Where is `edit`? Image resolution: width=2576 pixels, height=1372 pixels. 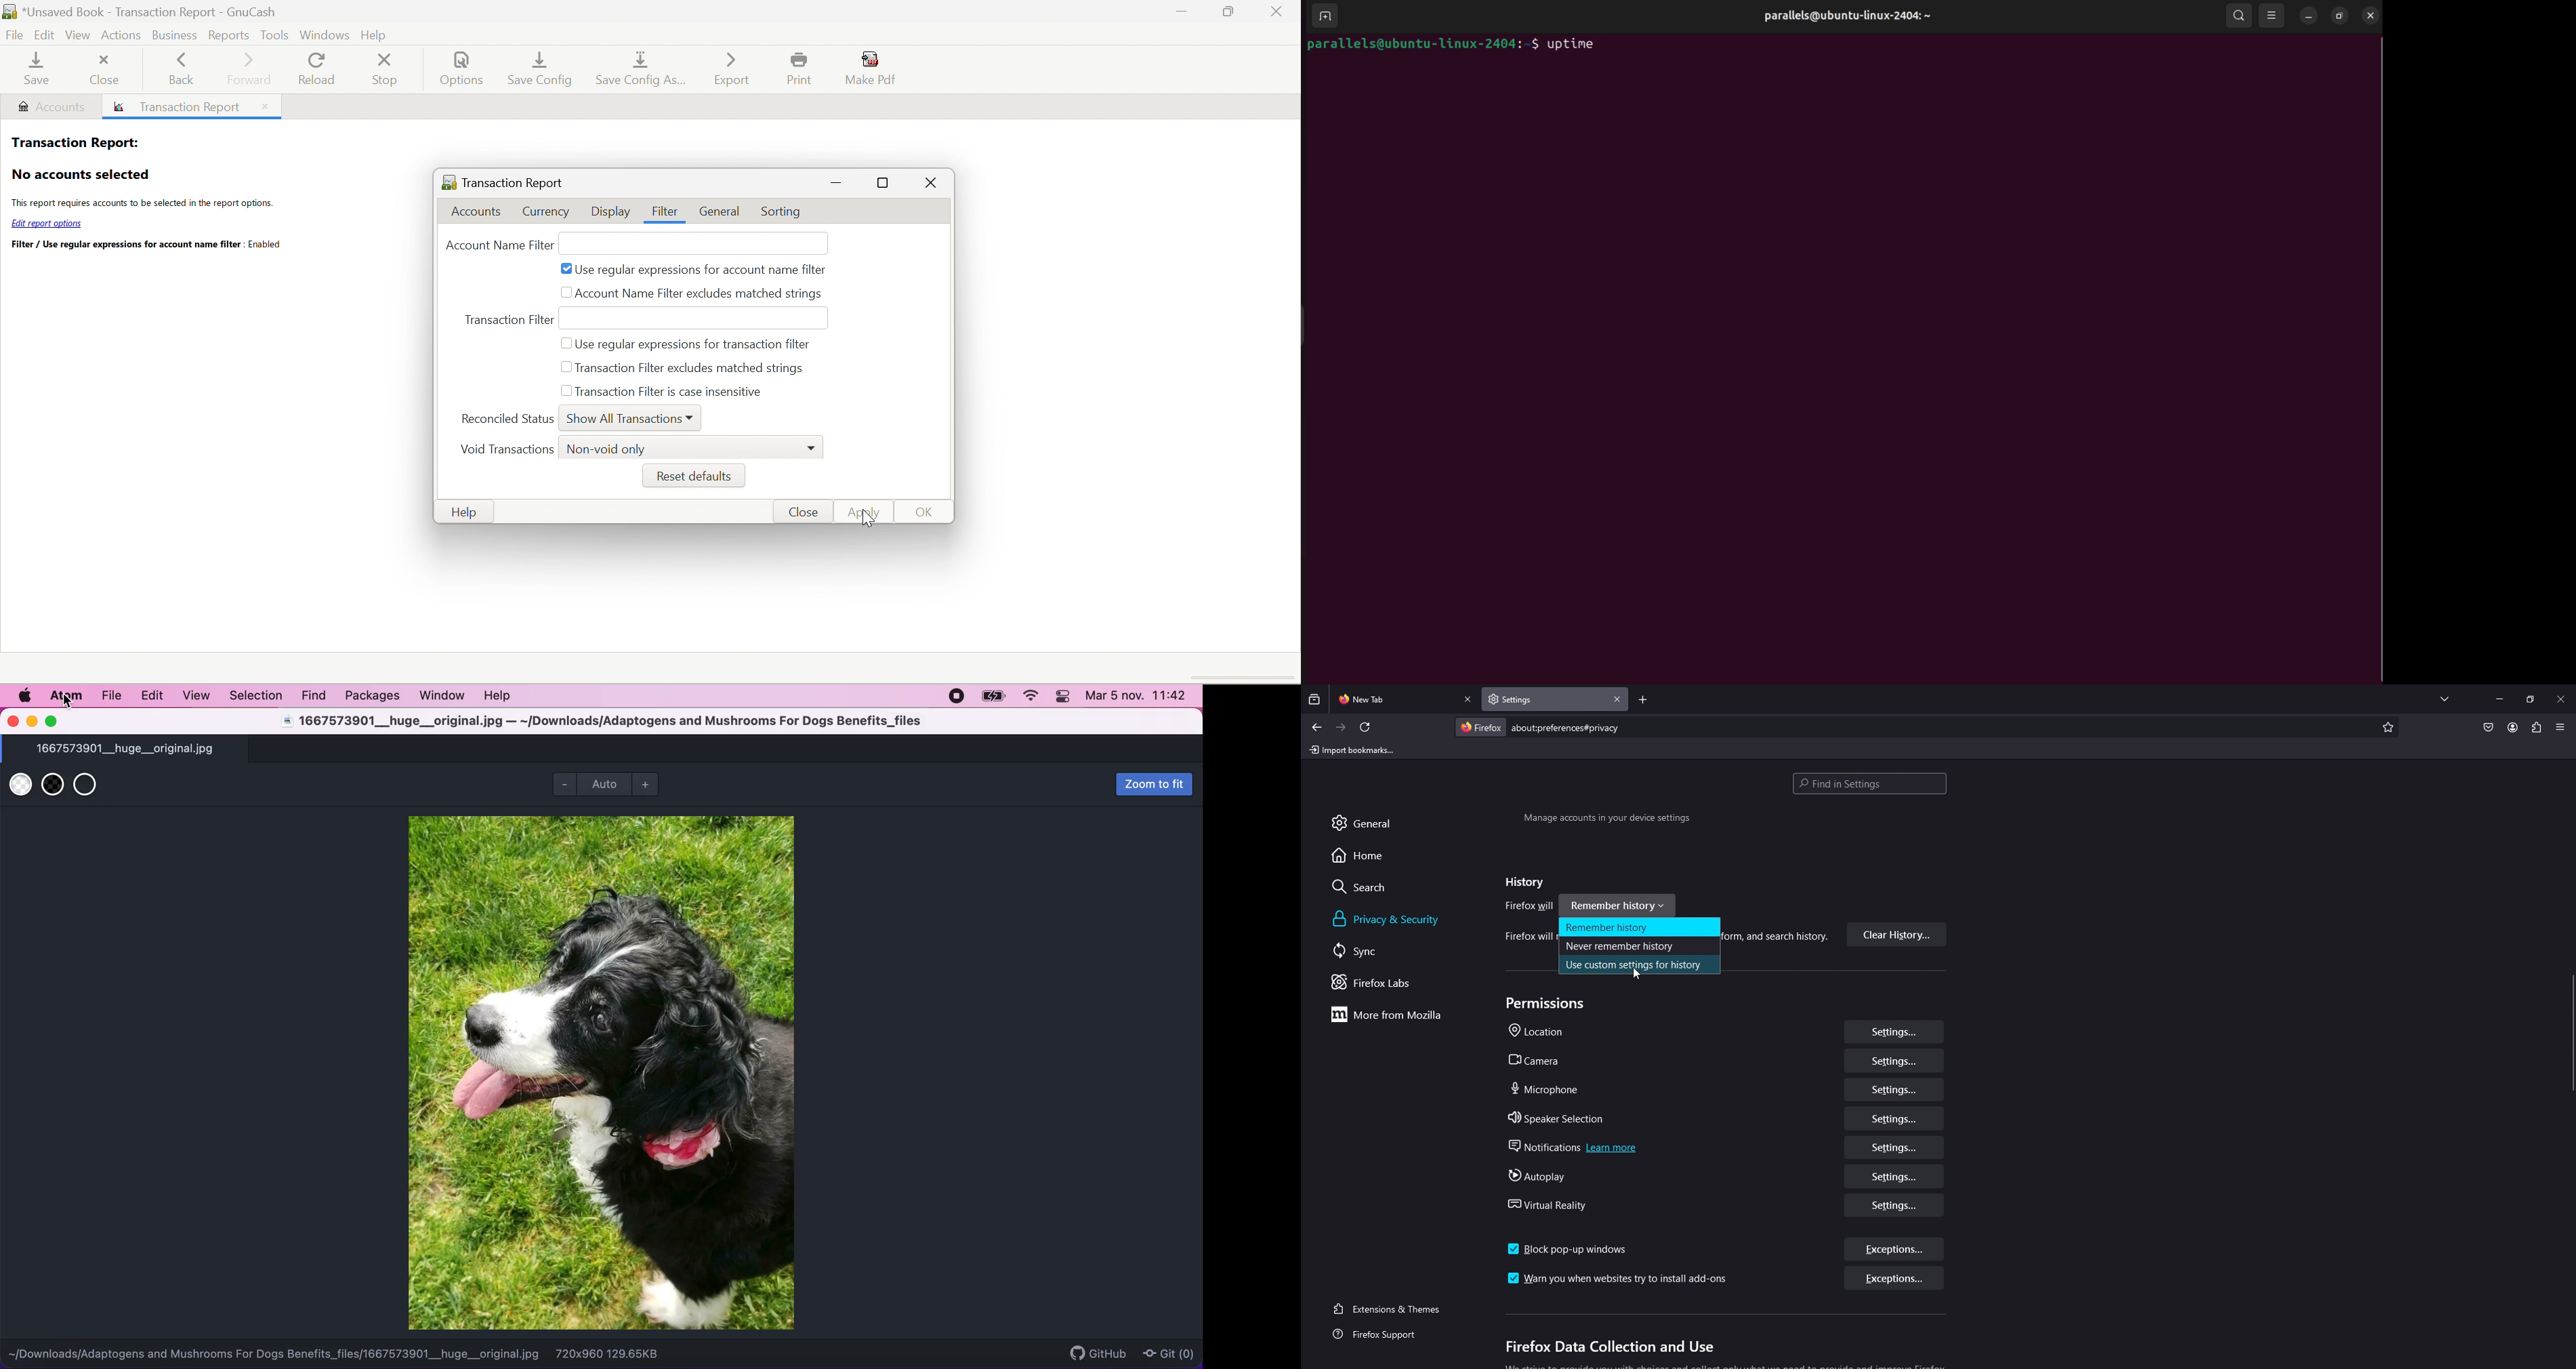
edit is located at coordinates (152, 695).